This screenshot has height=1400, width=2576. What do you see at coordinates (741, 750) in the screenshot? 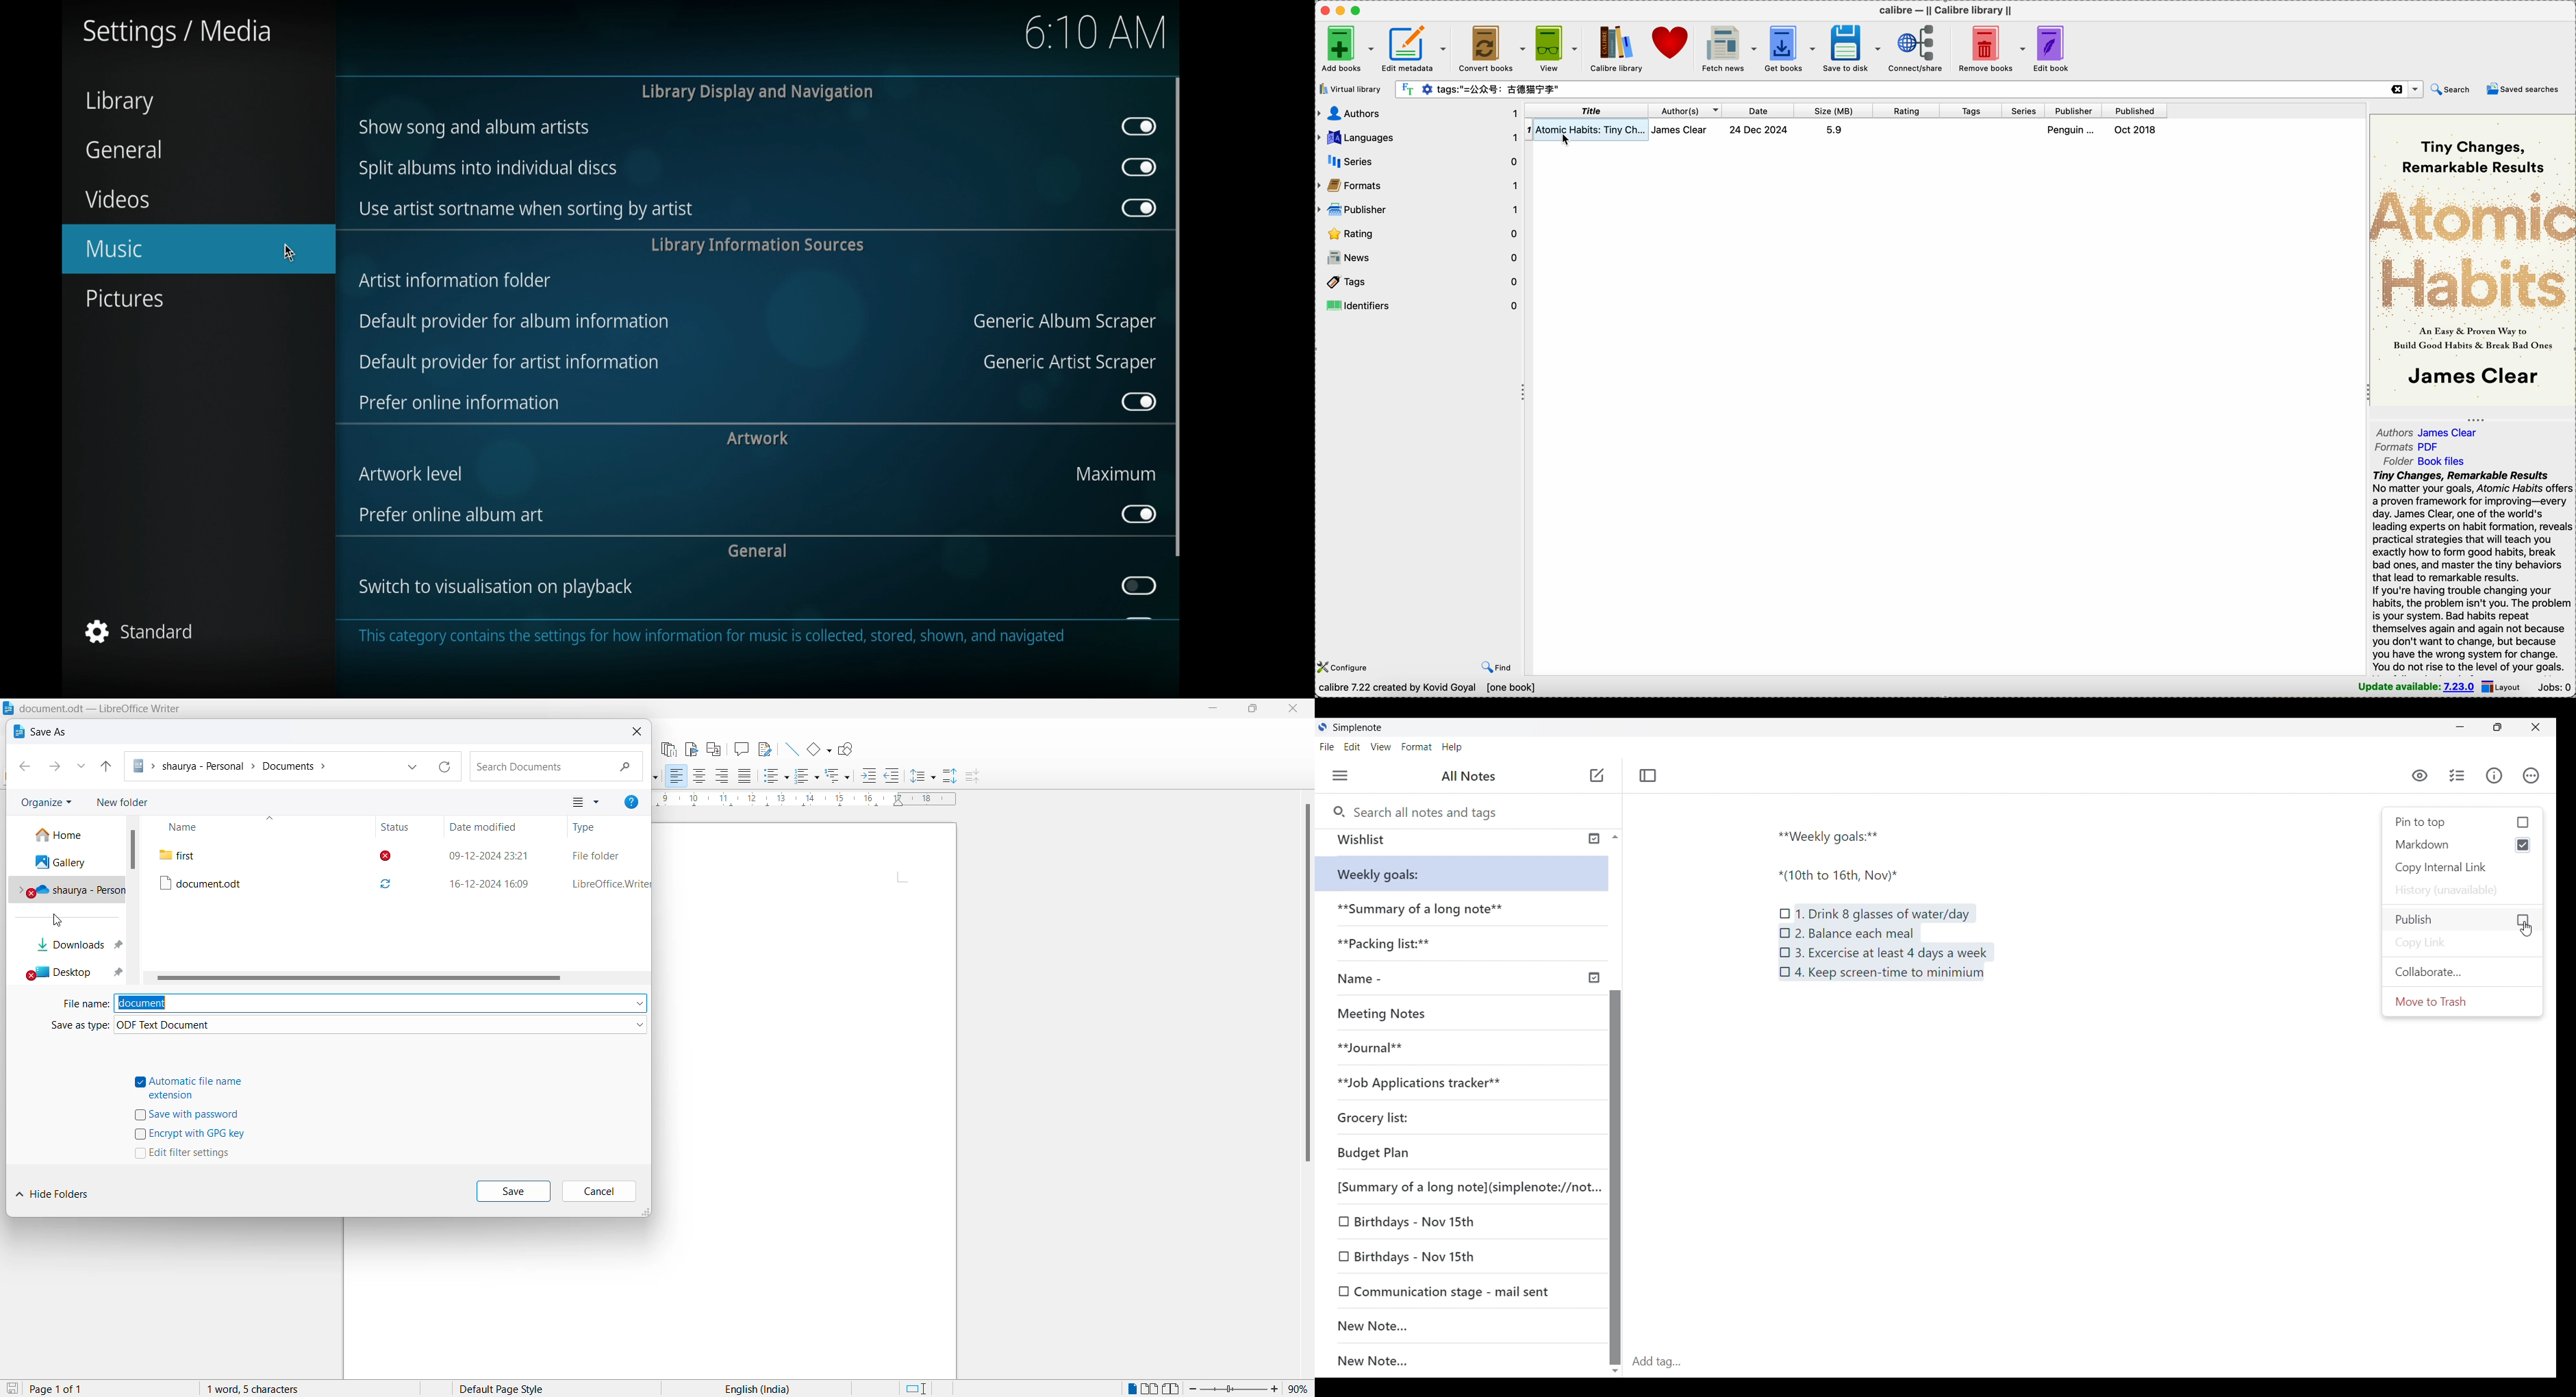
I see `Insert comments` at bounding box center [741, 750].